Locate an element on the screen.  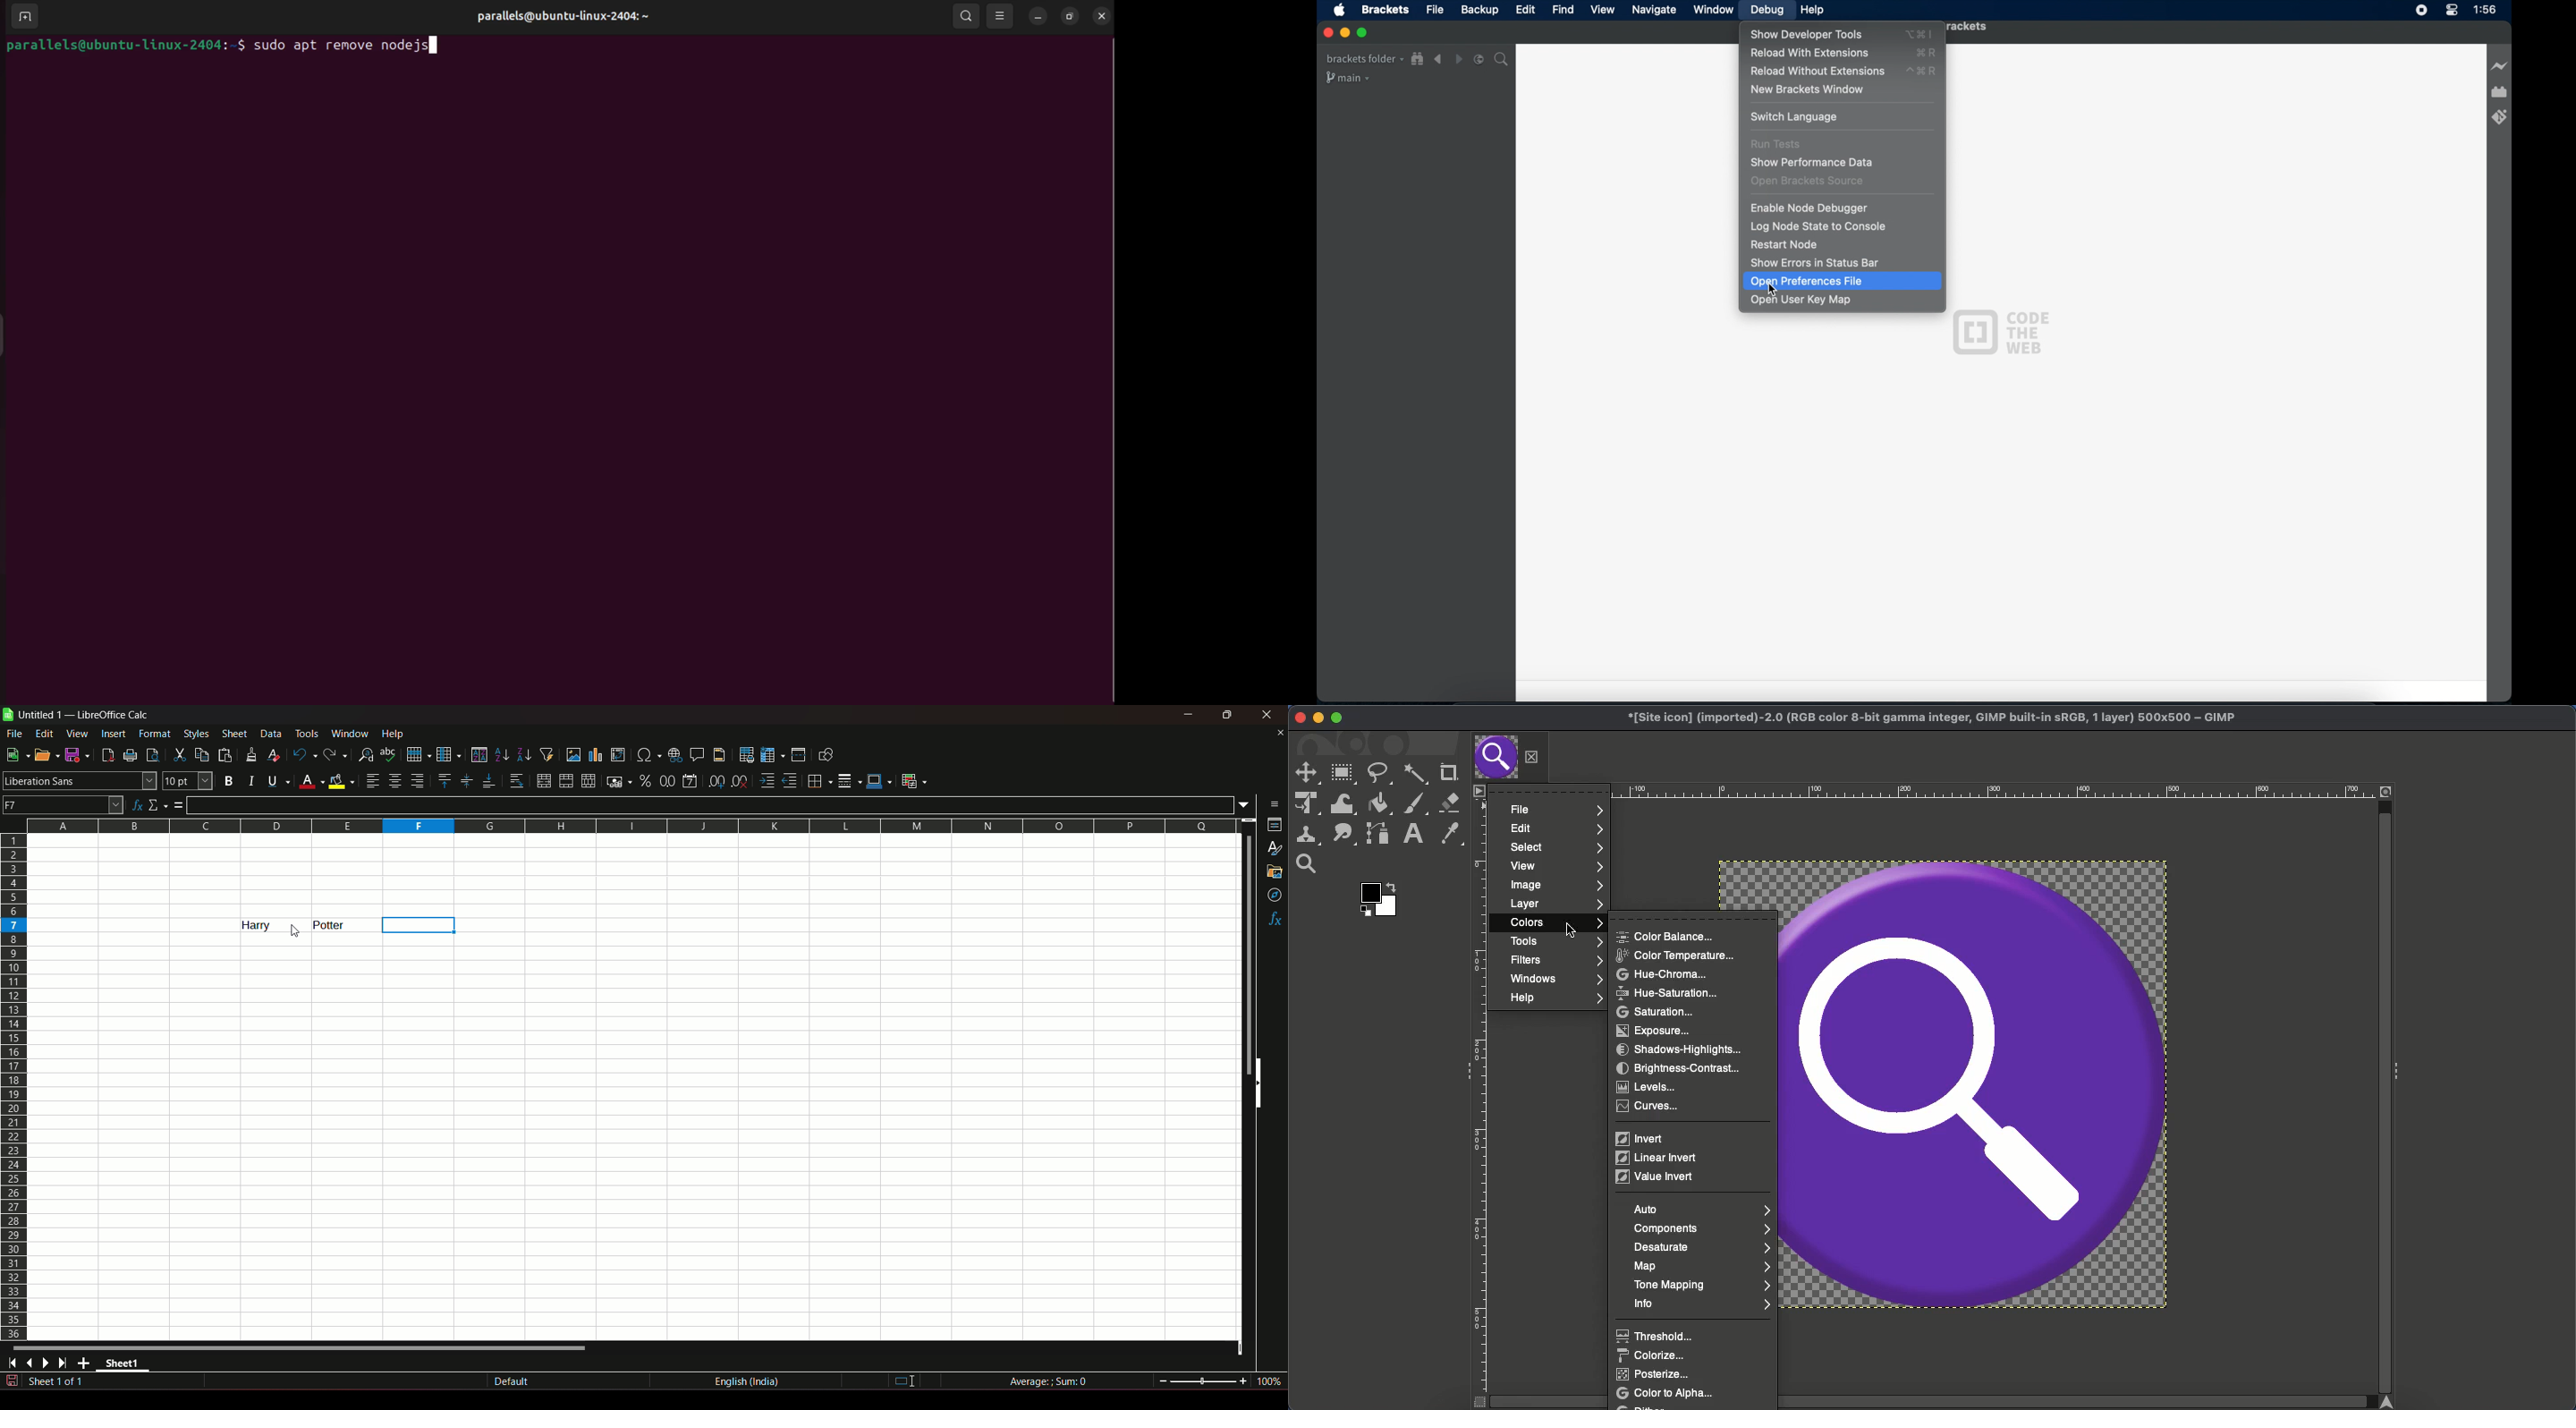
Select is located at coordinates (1555, 848).